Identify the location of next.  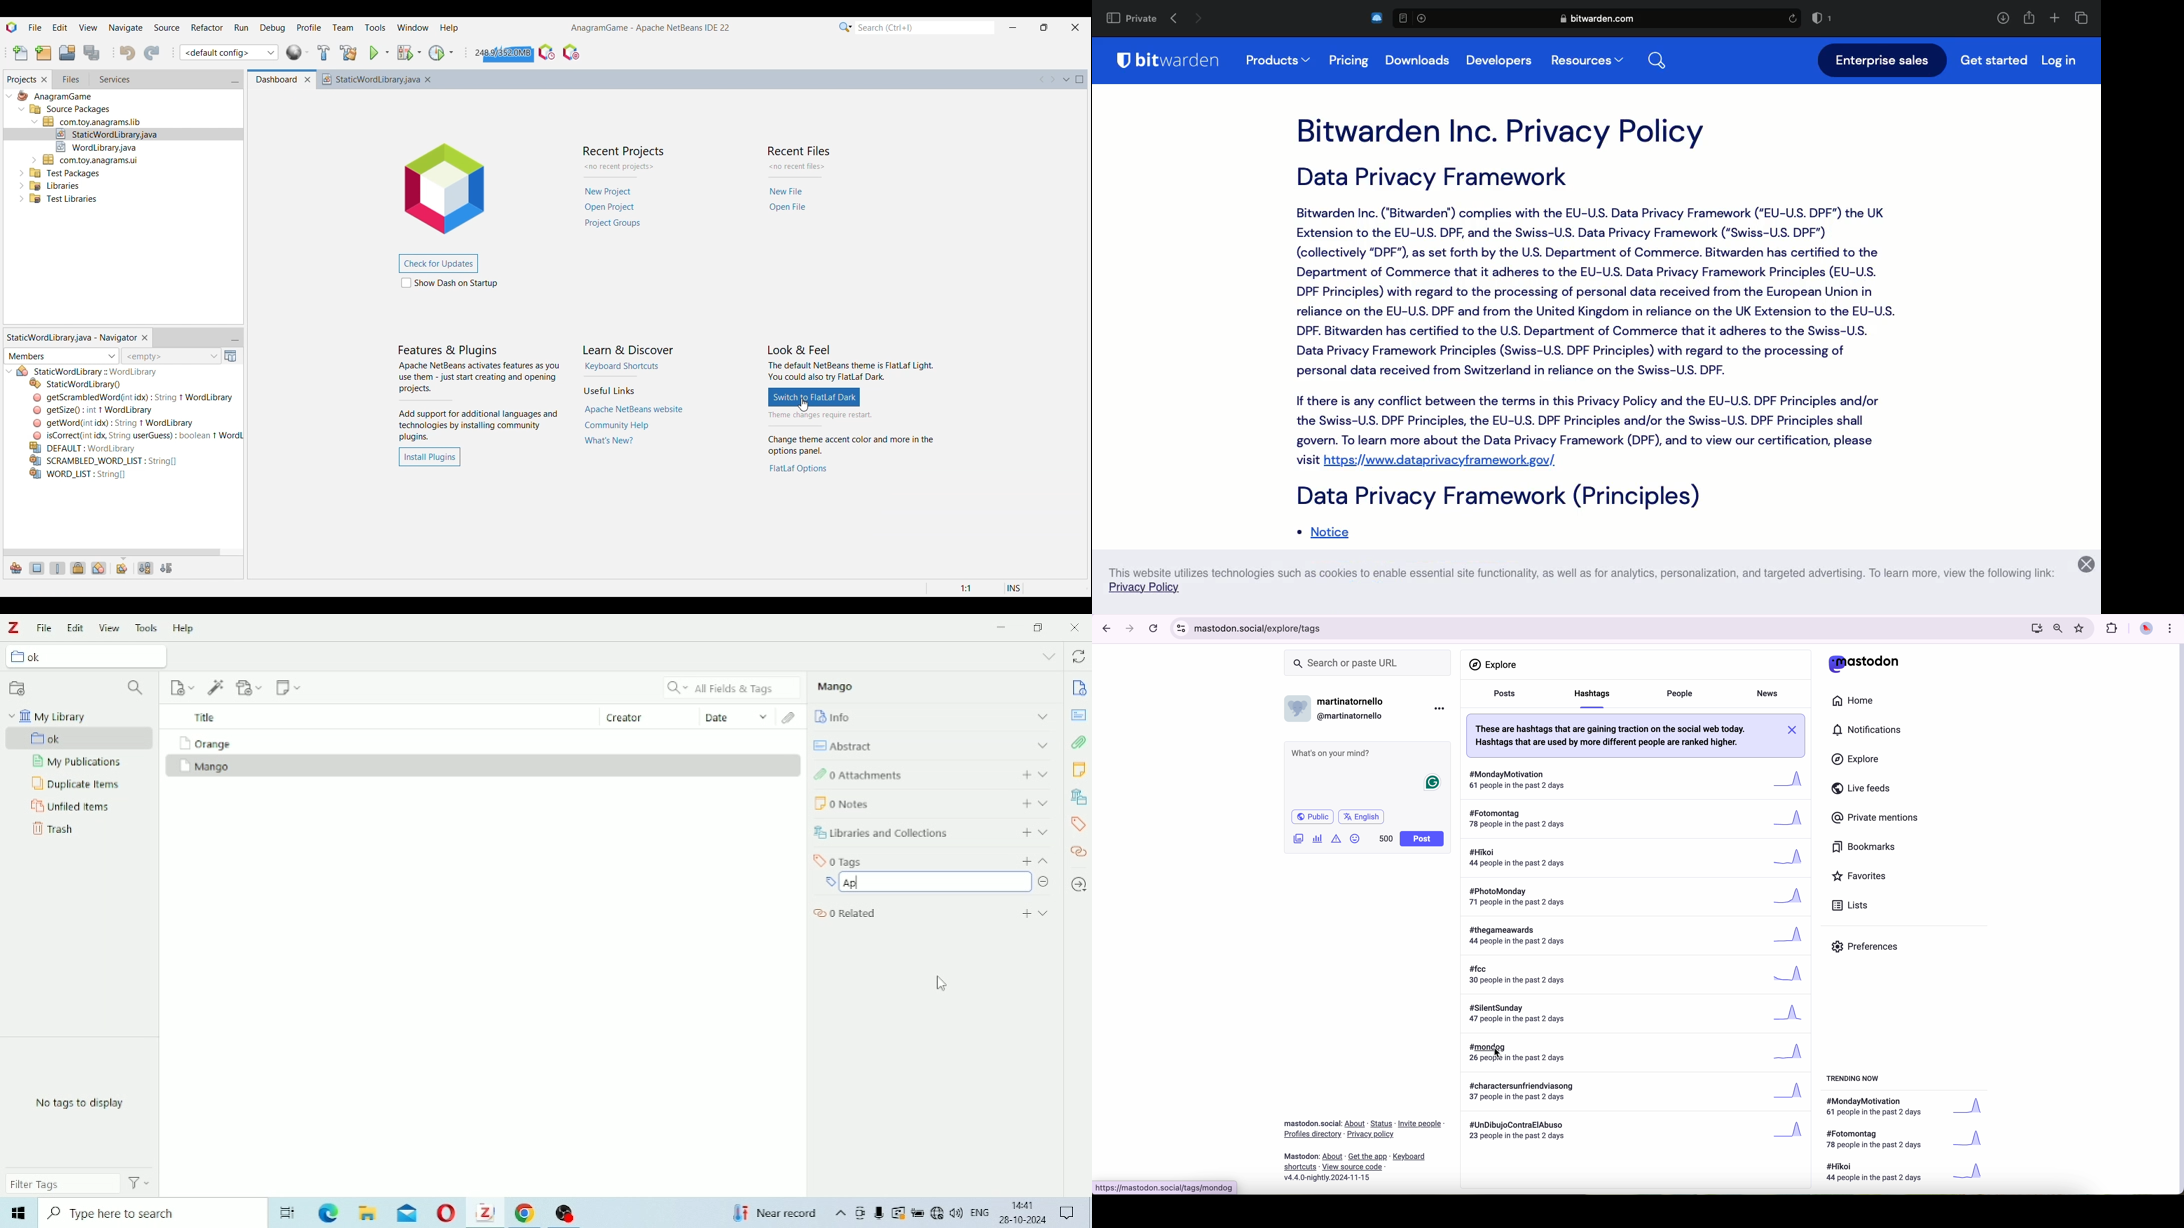
(1199, 16).